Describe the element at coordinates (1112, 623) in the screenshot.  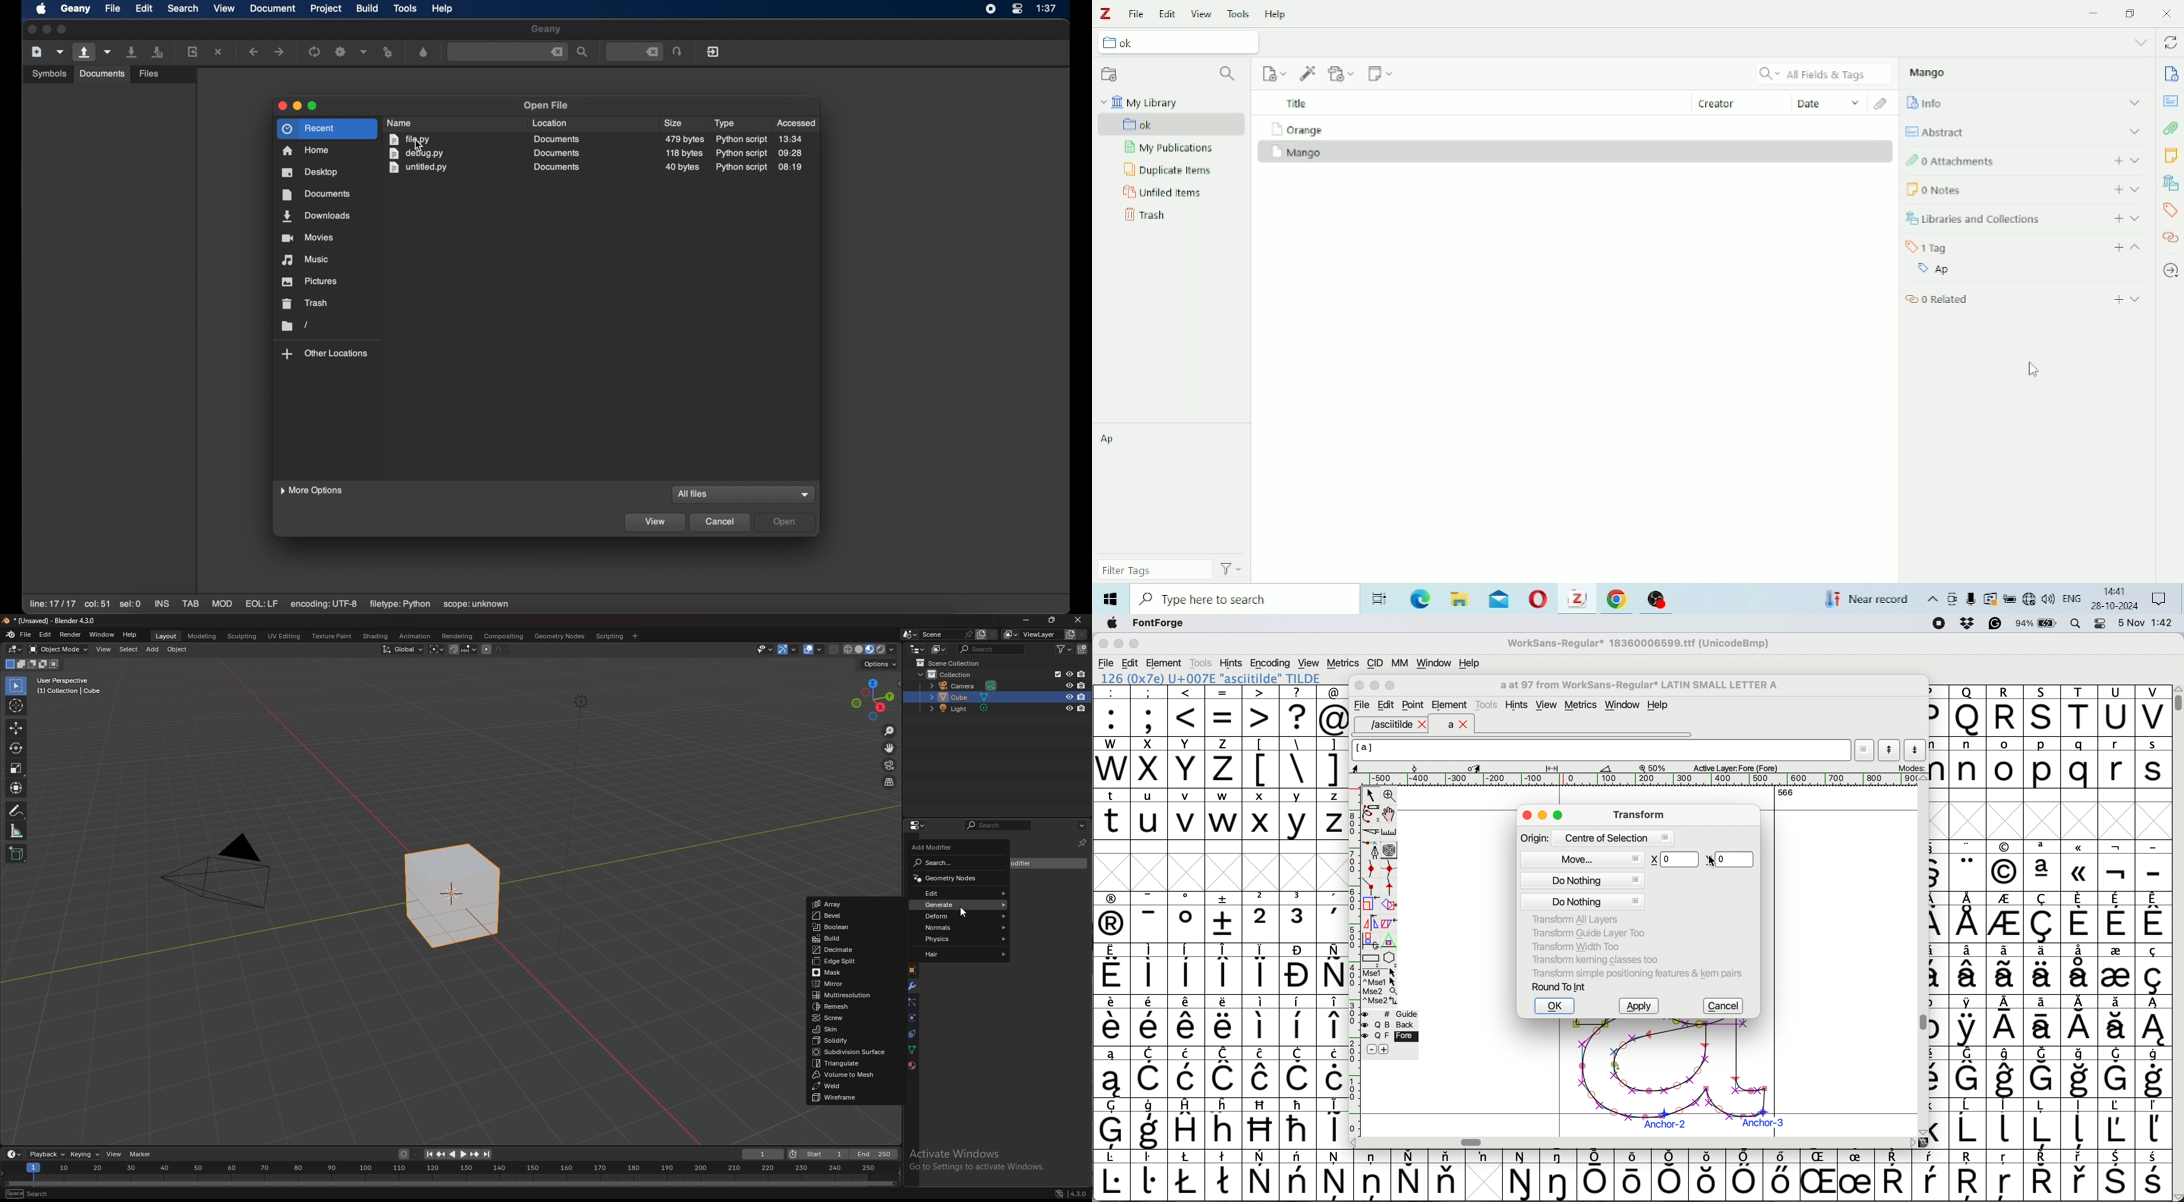
I see `system logo` at that location.